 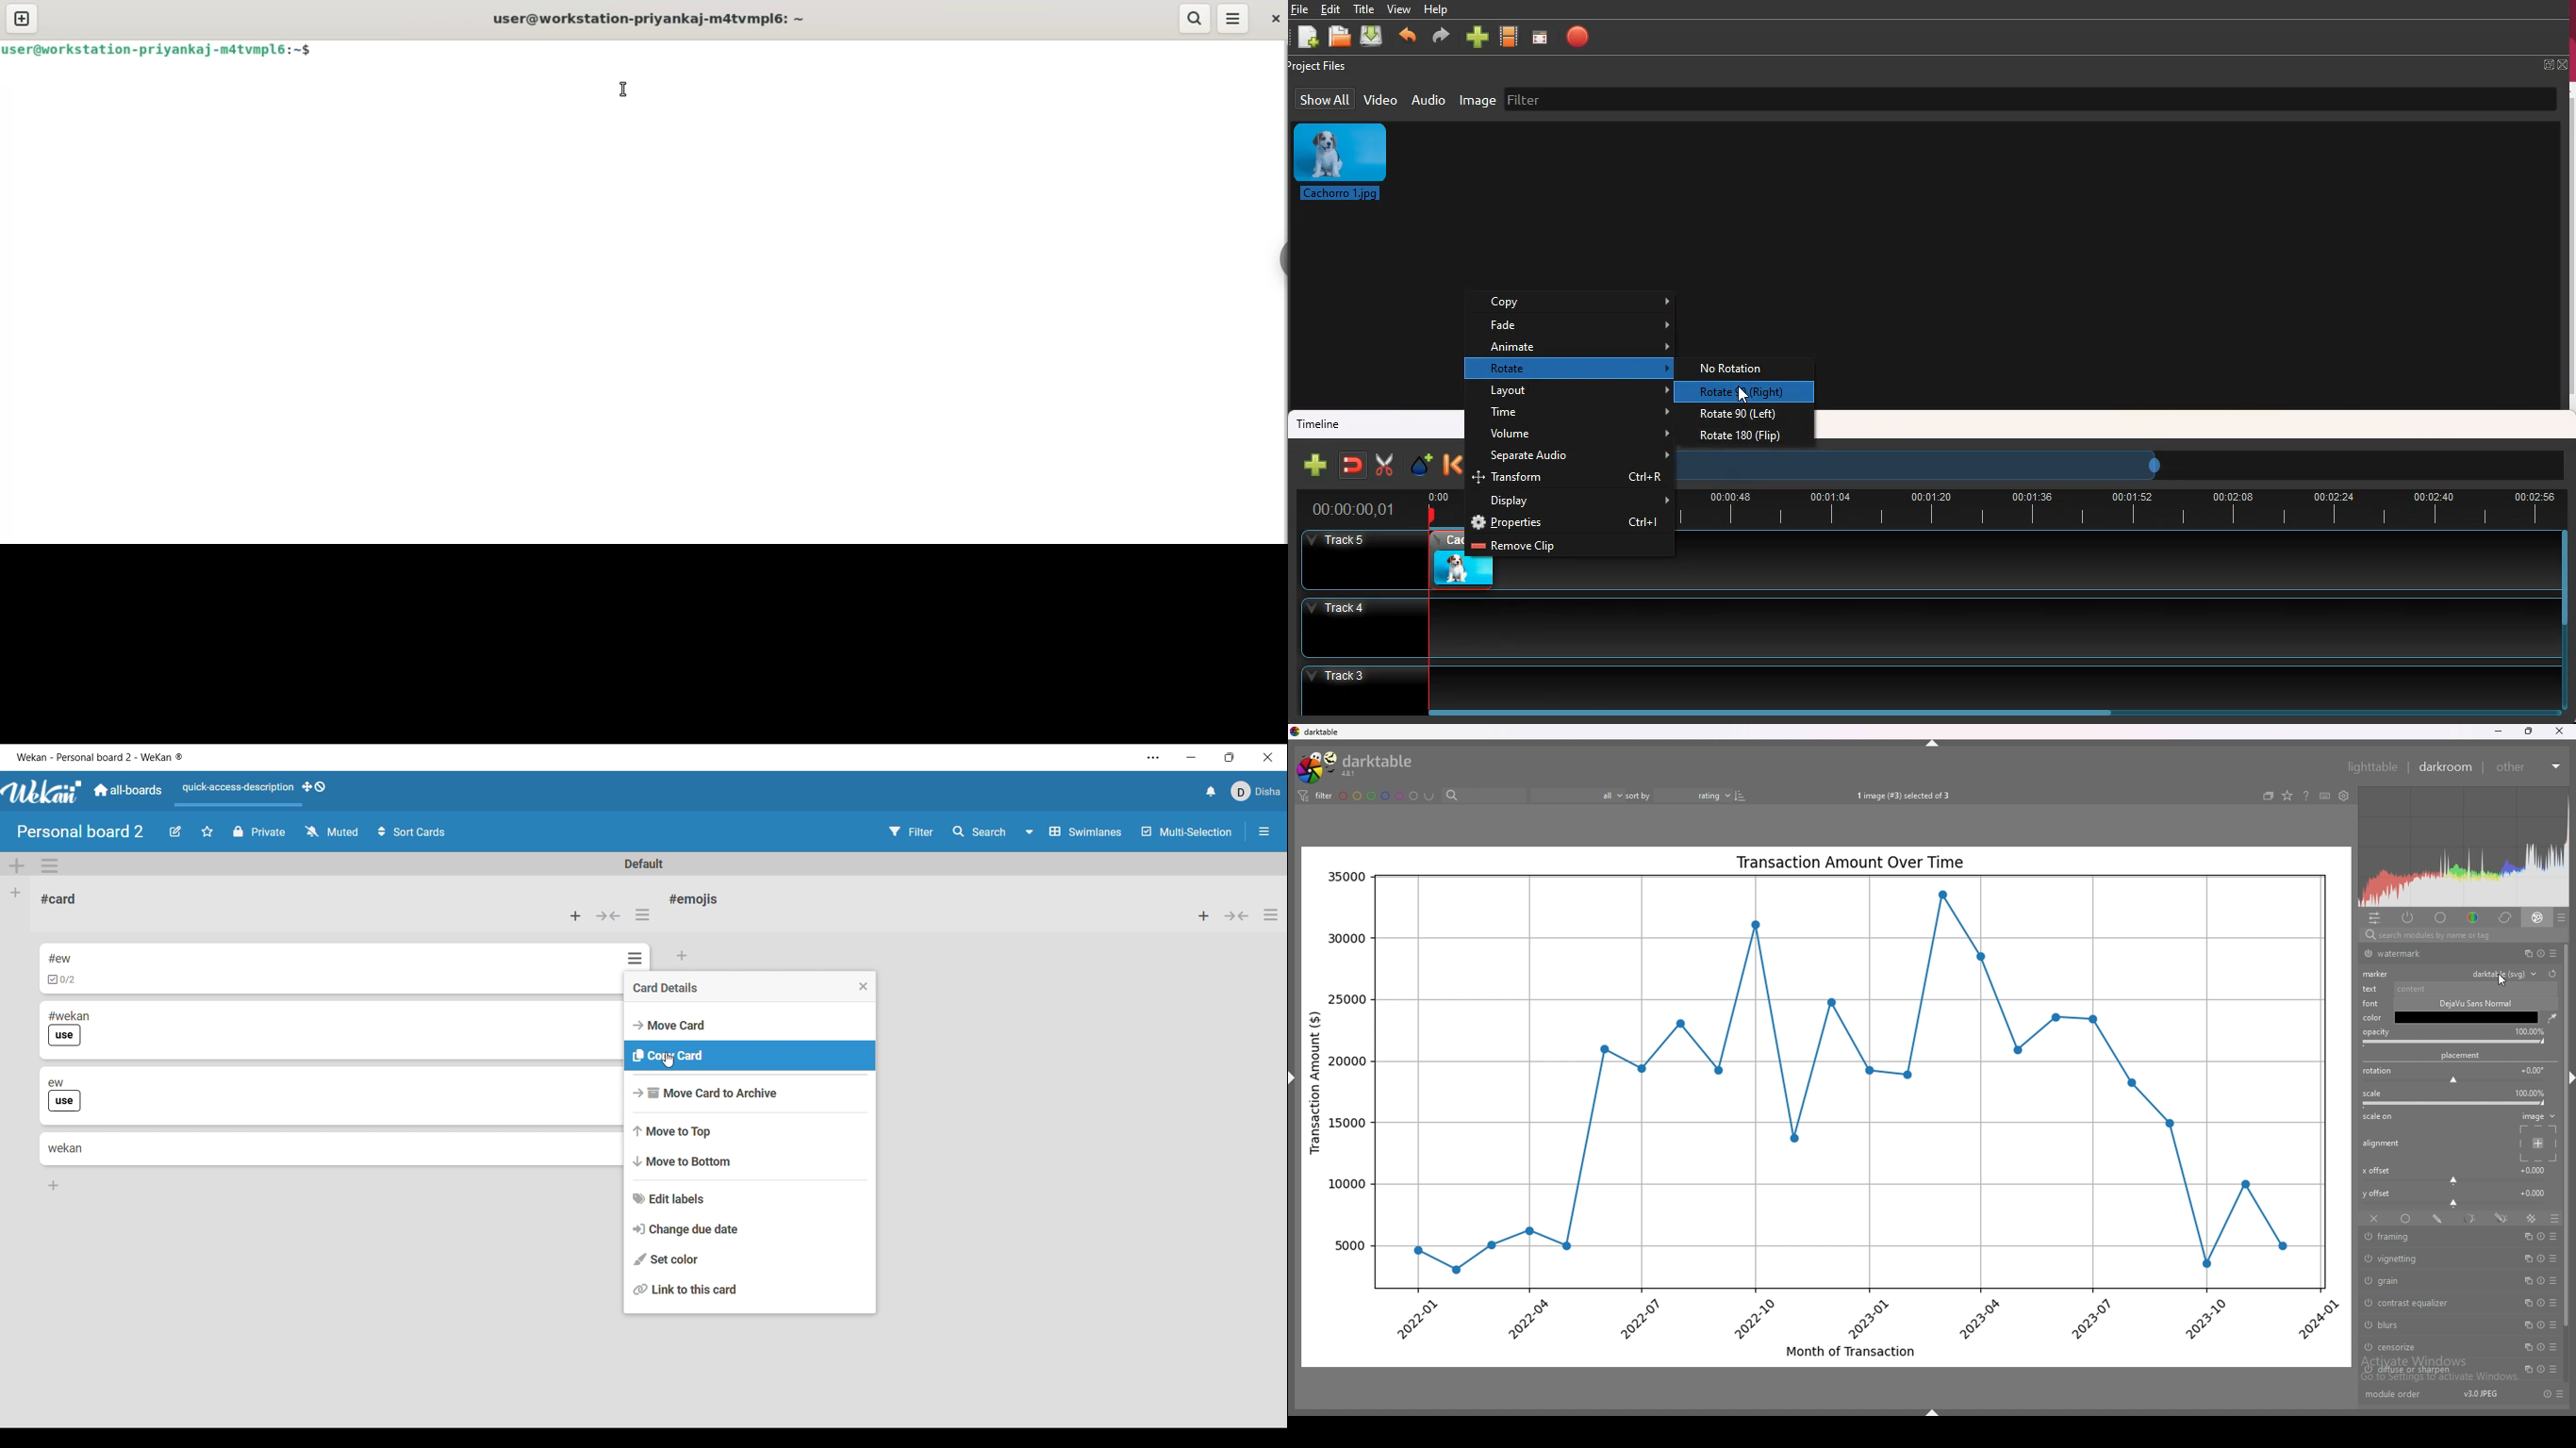 What do you see at coordinates (1271, 914) in the screenshot?
I see `List actions` at bounding box center [1271, 914].